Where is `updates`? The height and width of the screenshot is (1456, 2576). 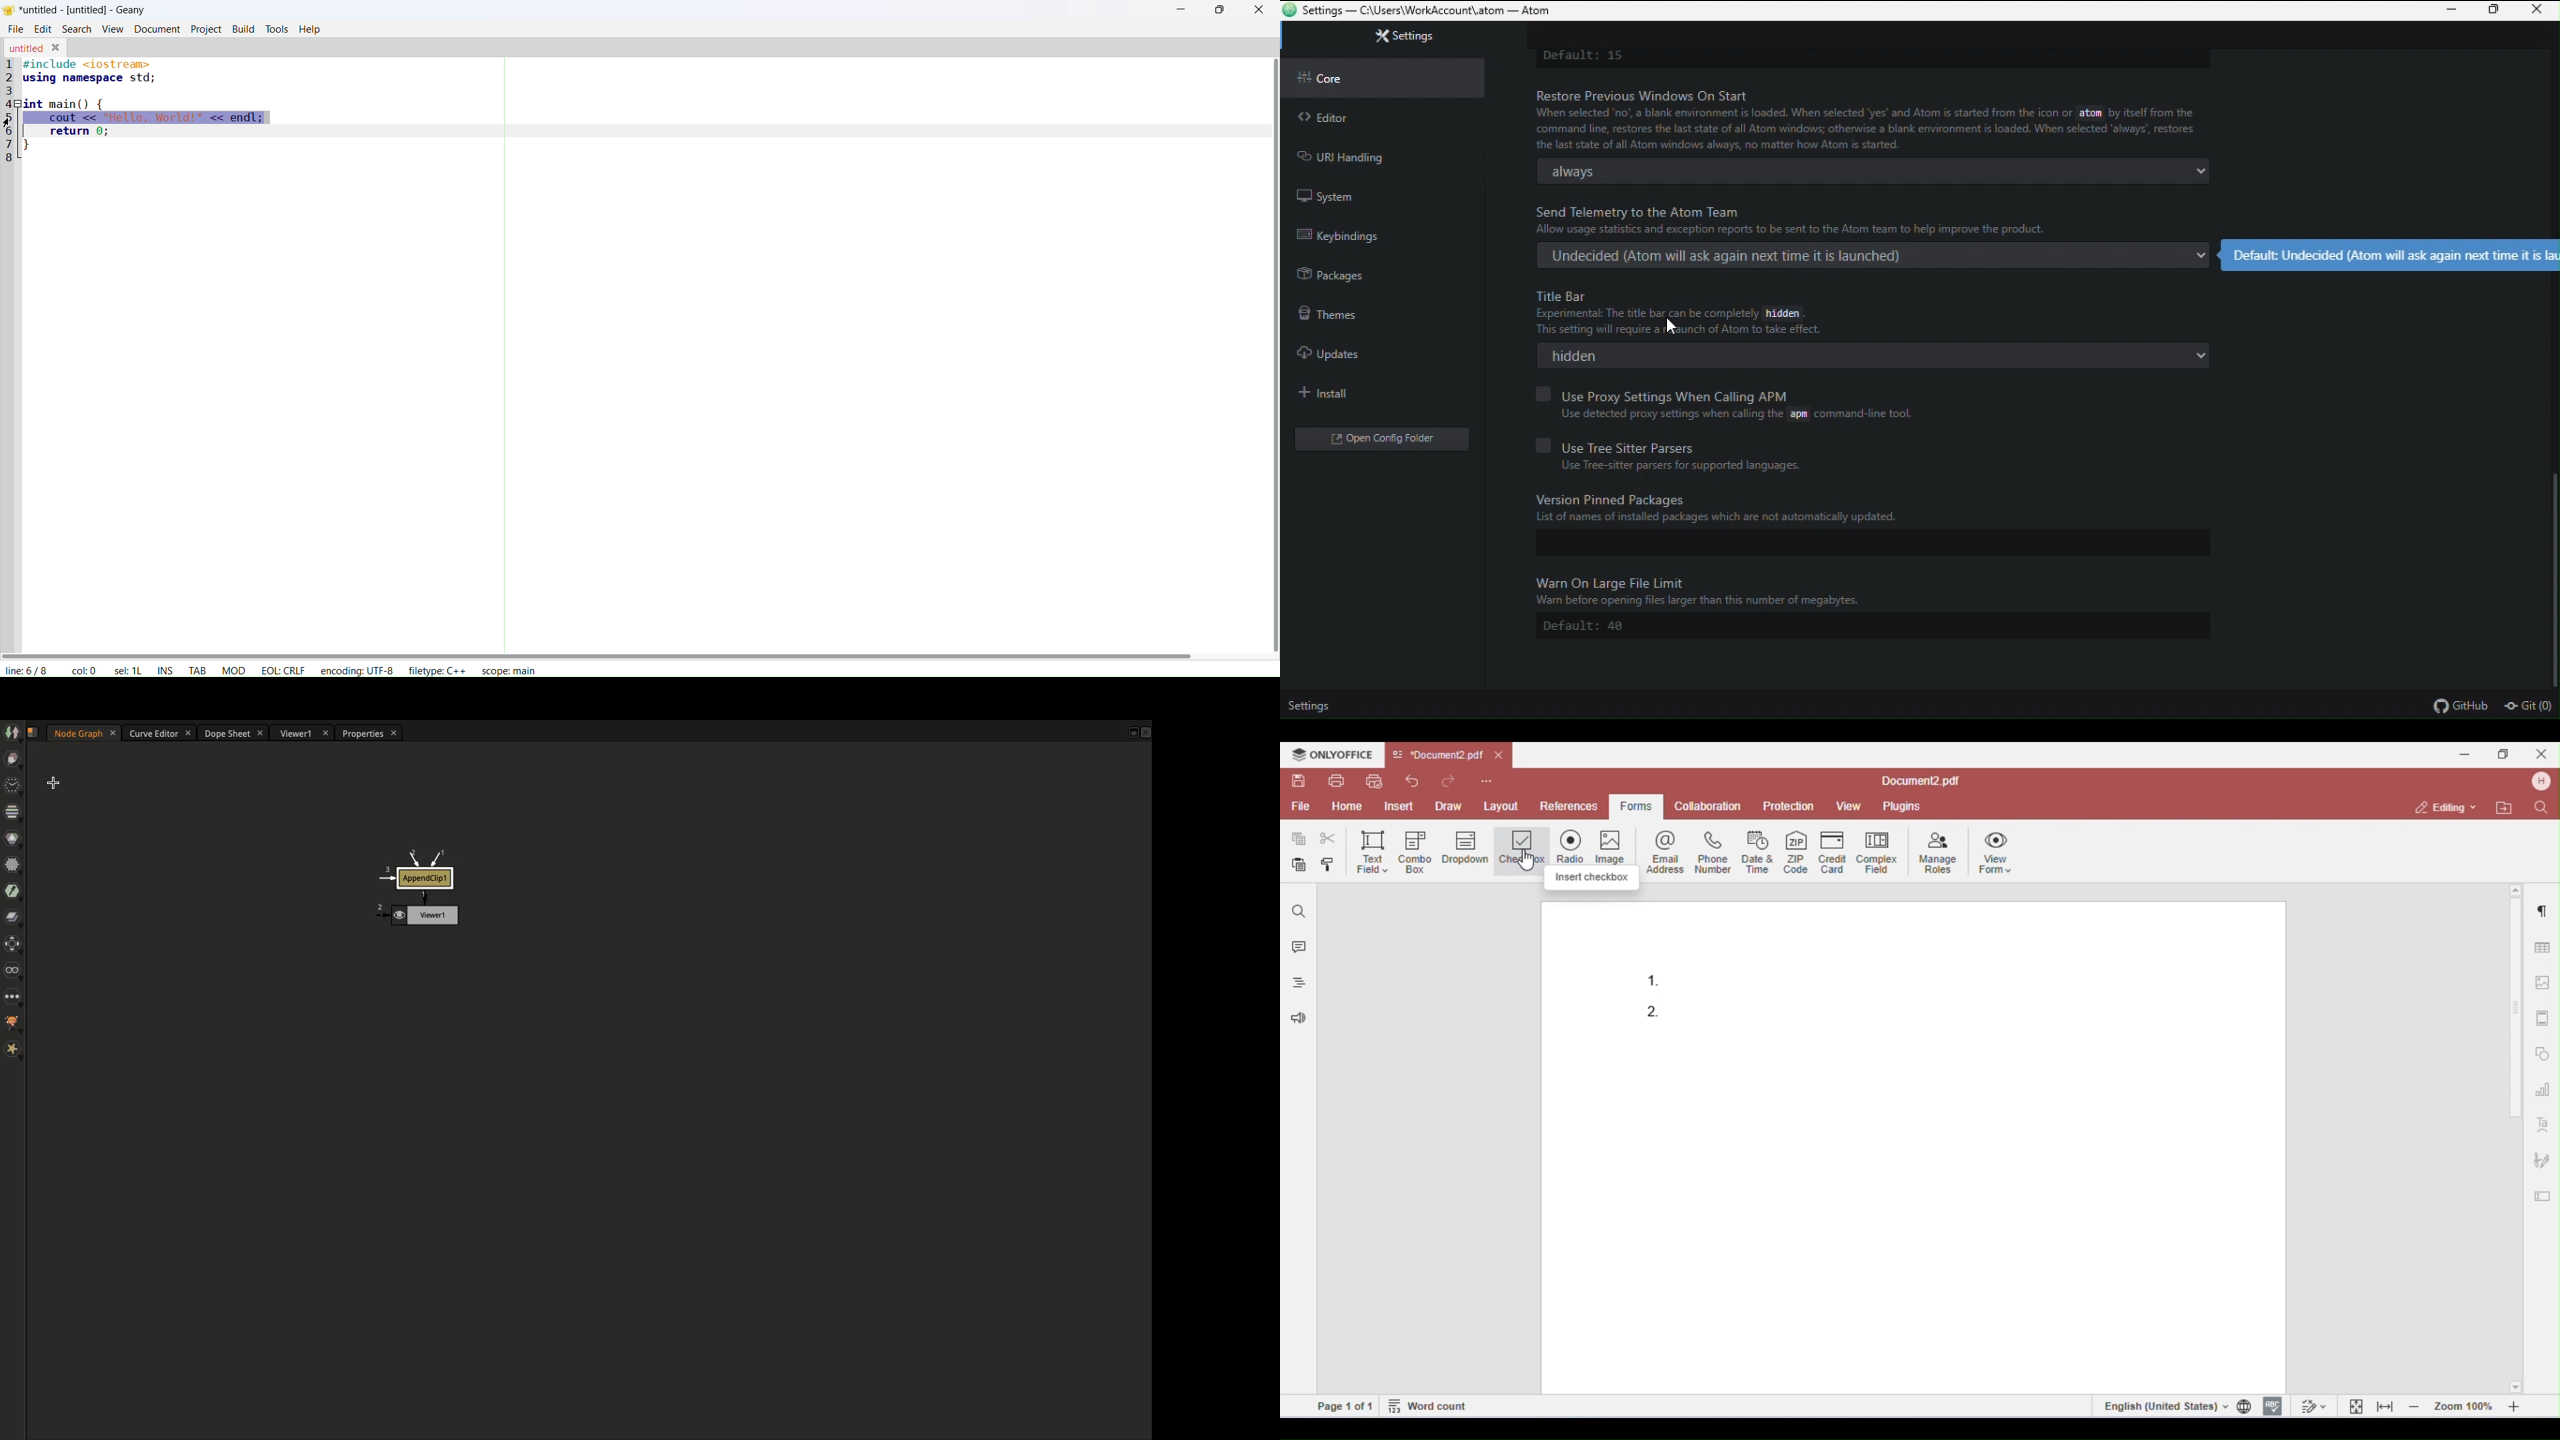 updates is located at coordinates (1366, 349).